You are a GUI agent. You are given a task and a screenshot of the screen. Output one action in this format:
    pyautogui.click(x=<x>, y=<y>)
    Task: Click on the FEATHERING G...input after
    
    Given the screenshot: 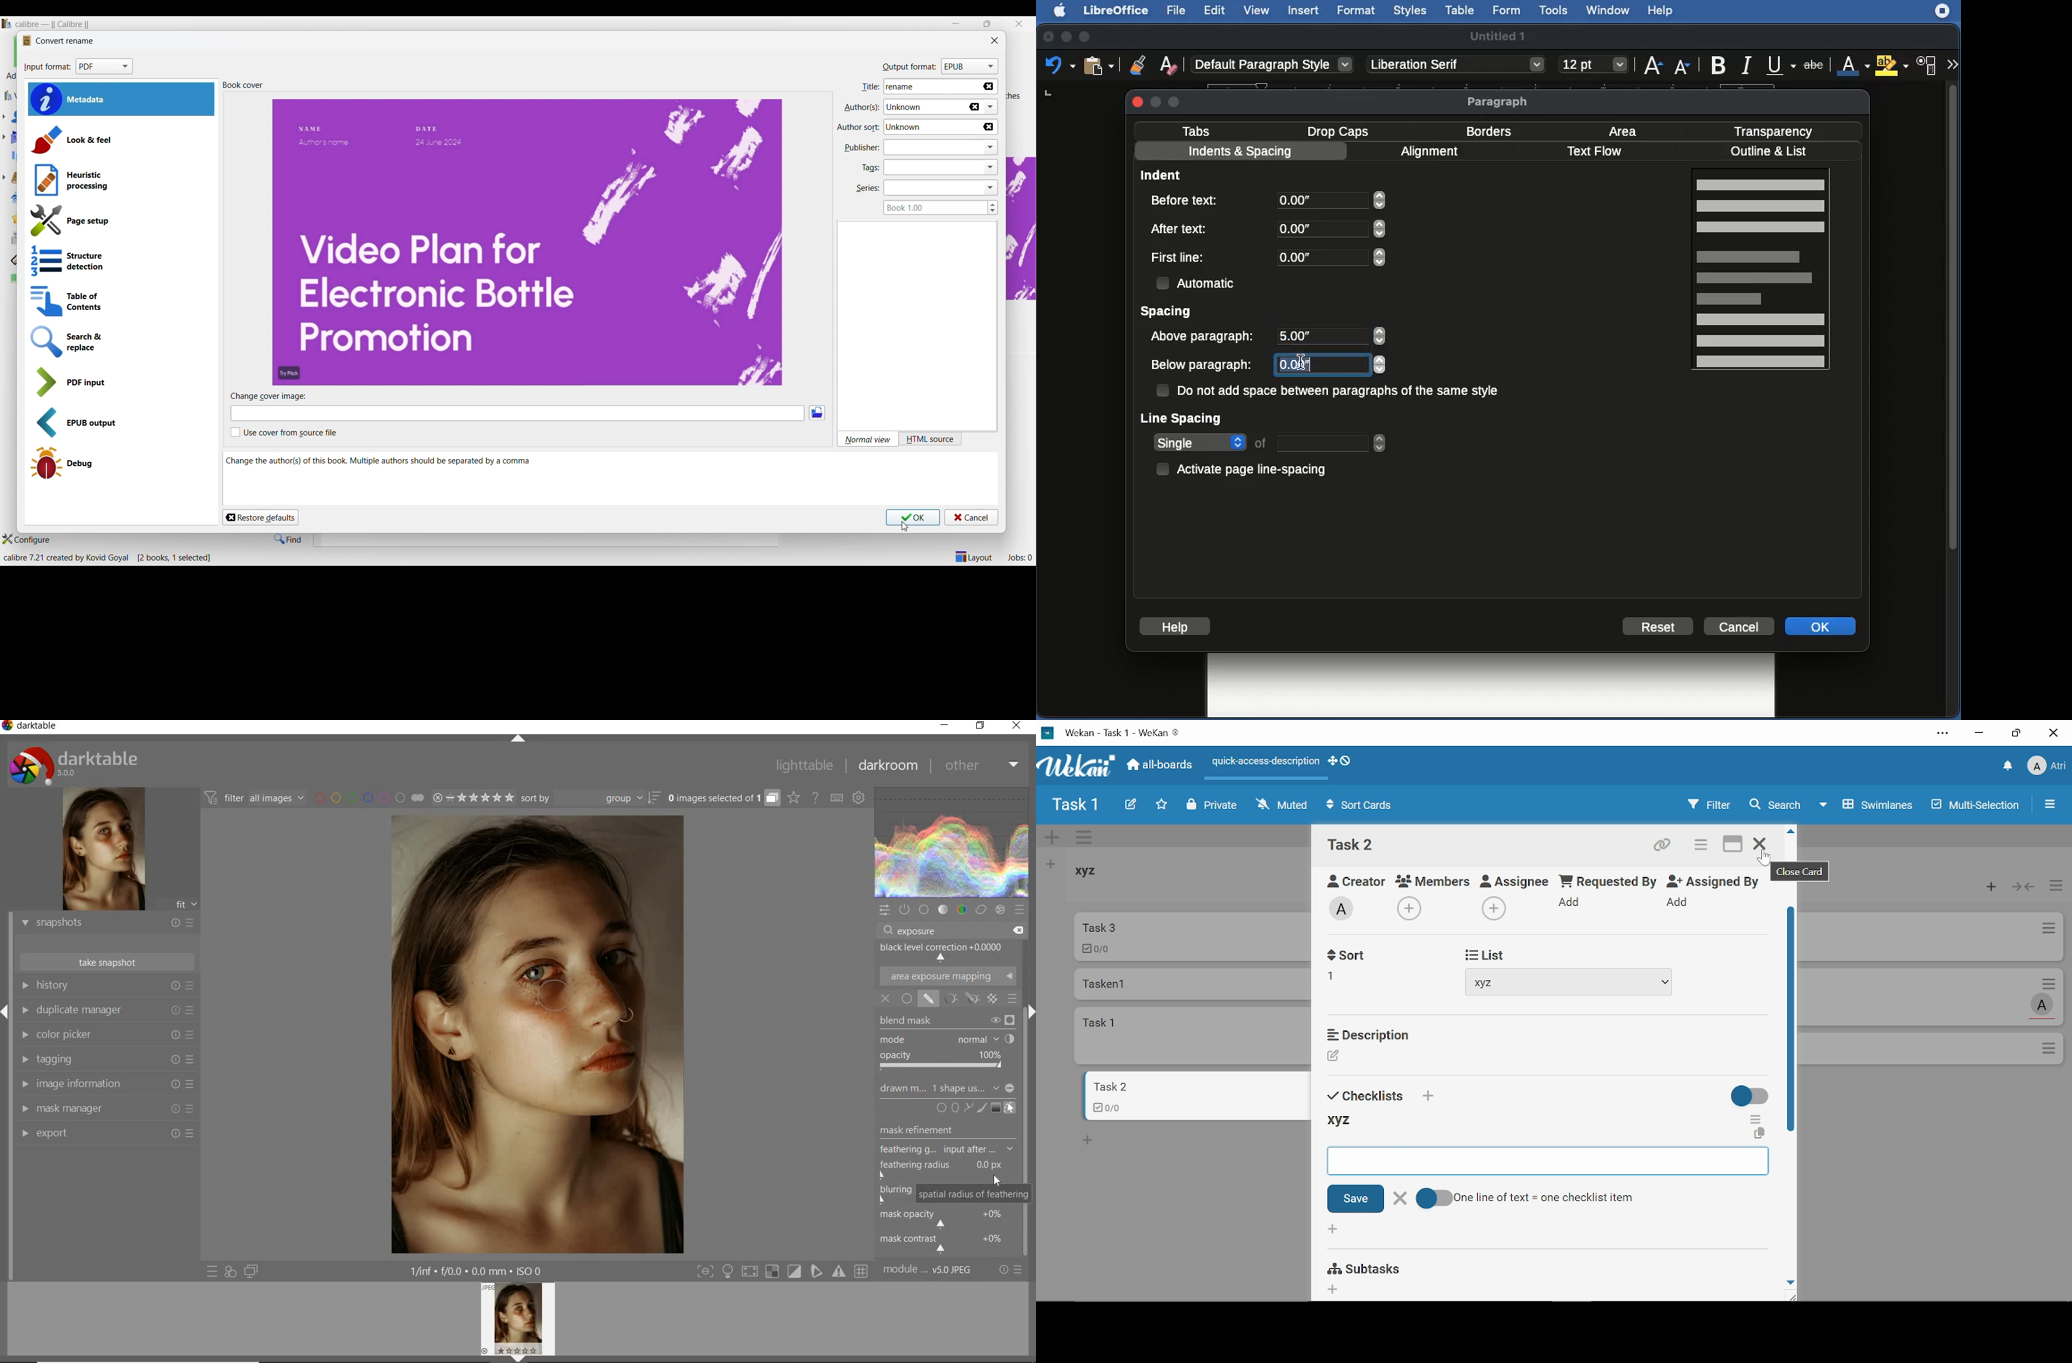 What is the action you would take?
    pyautogui.click(x=947, y=1150)
    